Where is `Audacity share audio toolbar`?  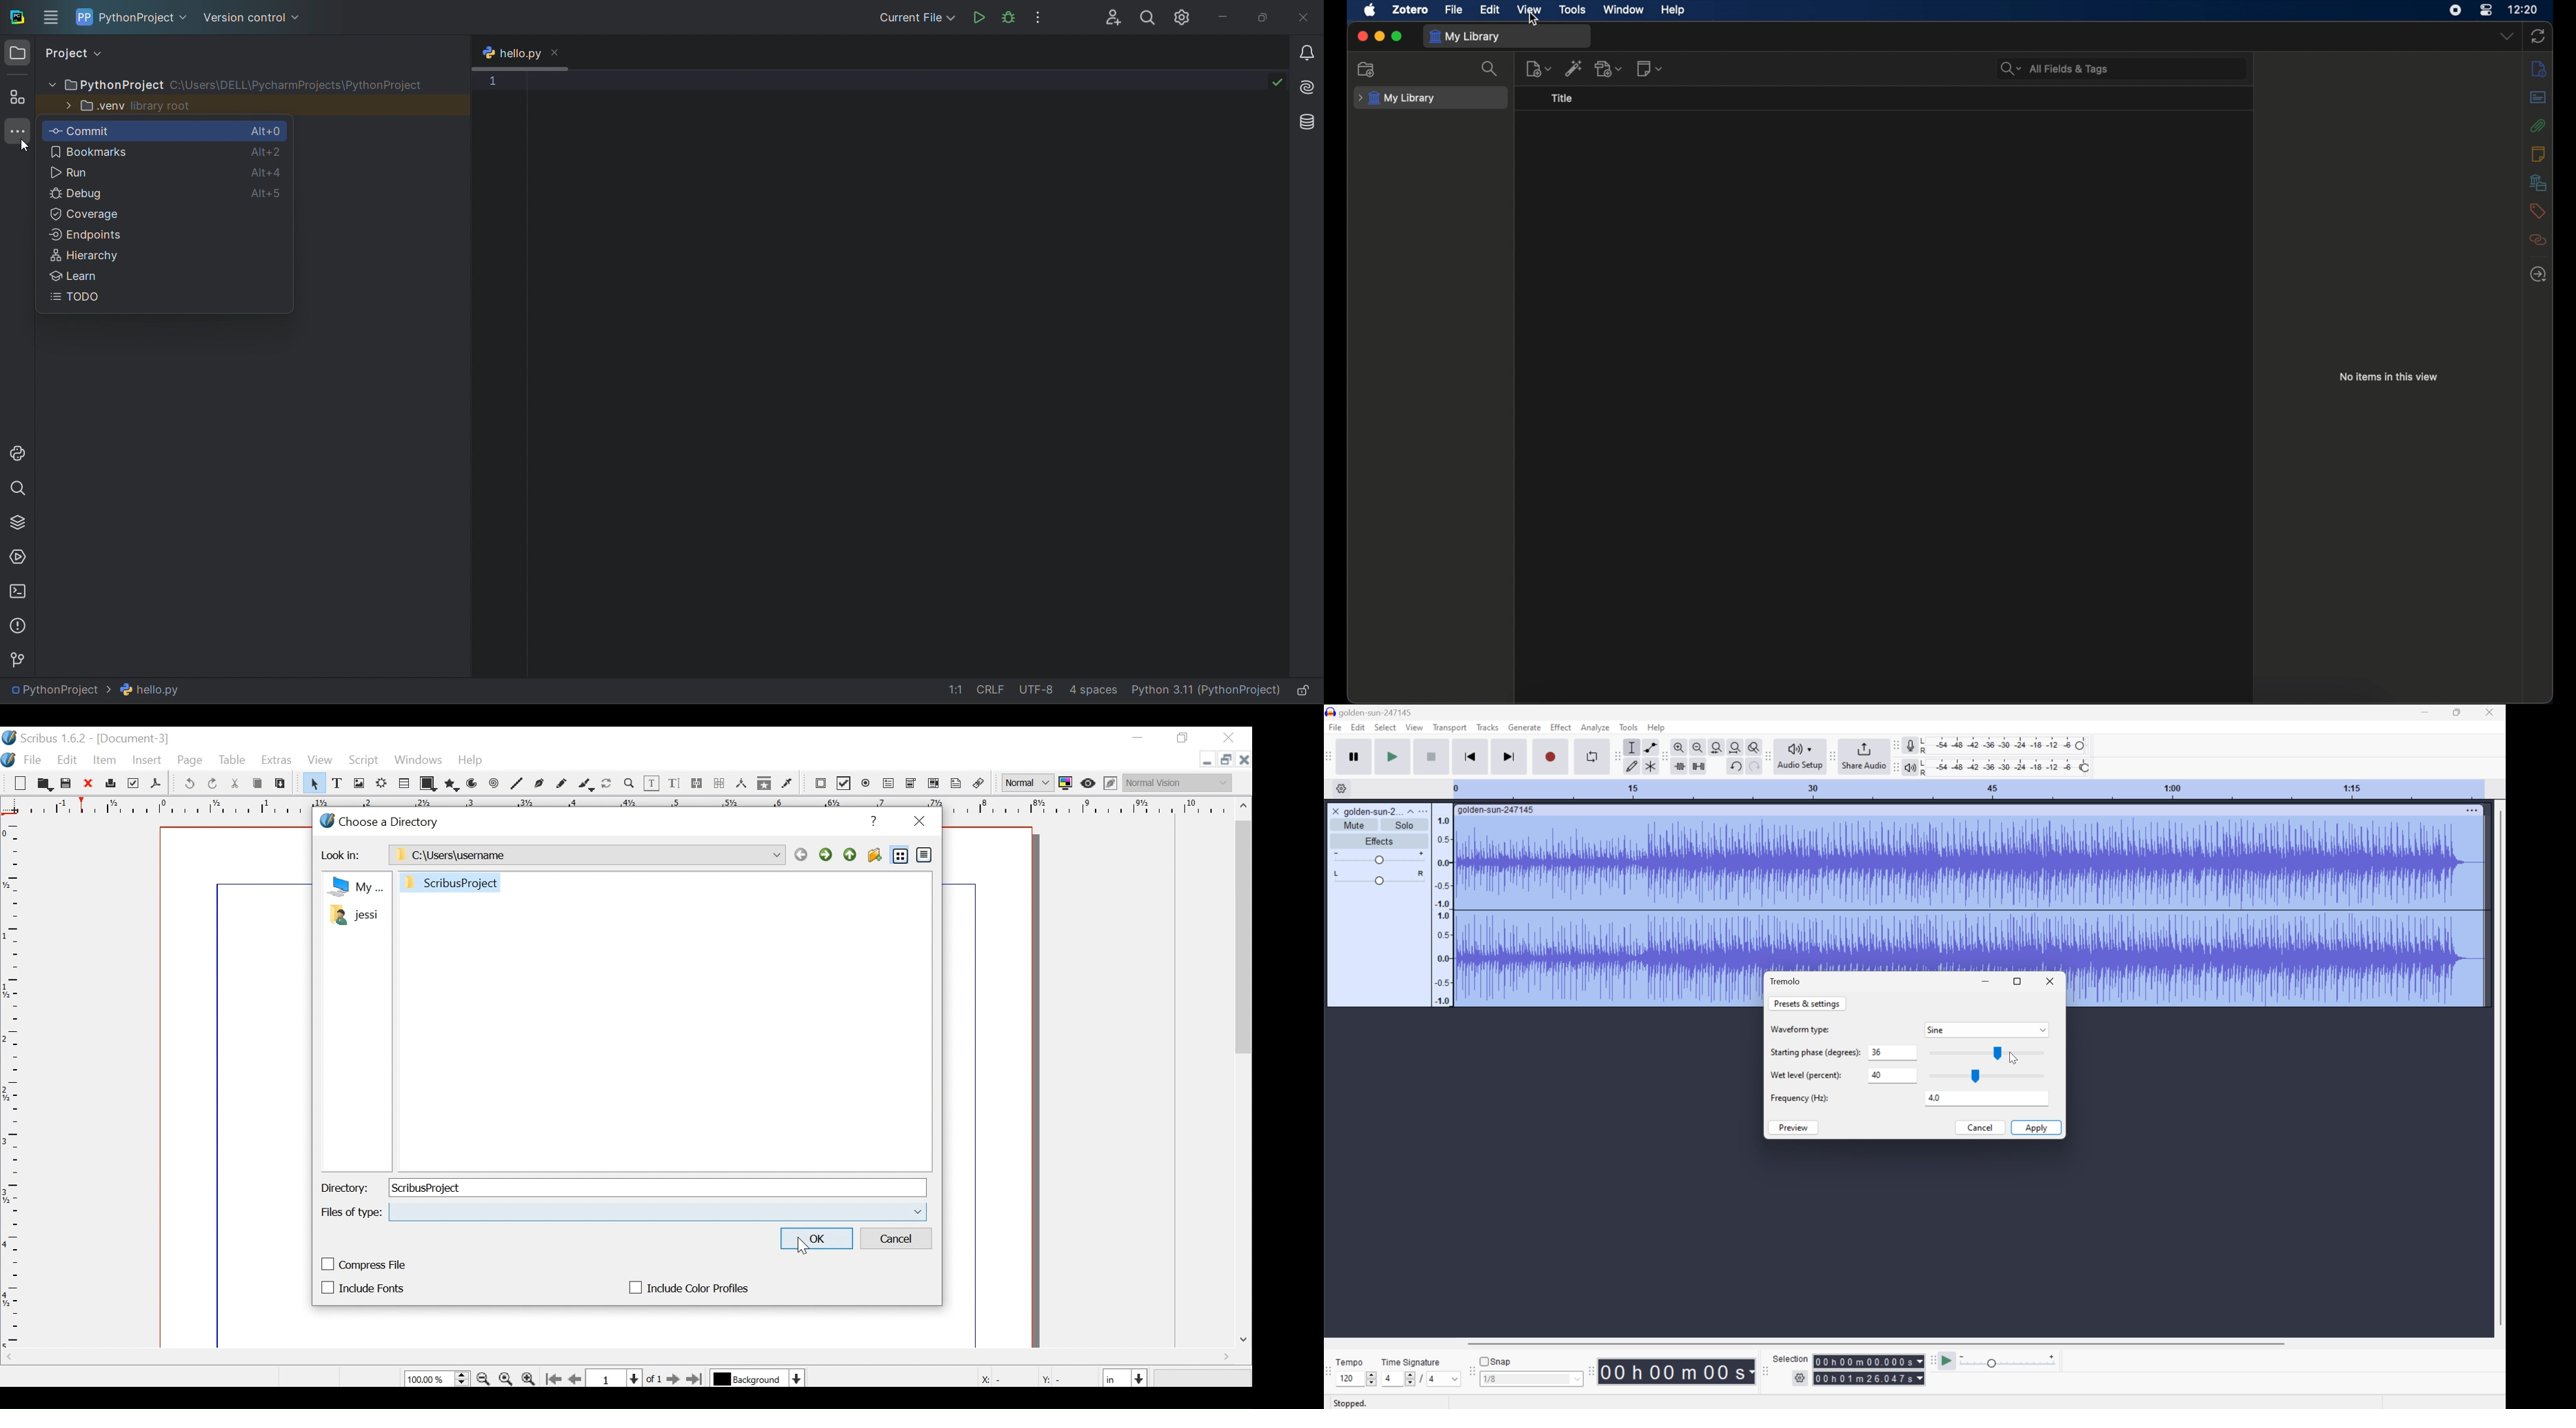
Audacity share audio toolbar is located at coordinates (1833, 757).